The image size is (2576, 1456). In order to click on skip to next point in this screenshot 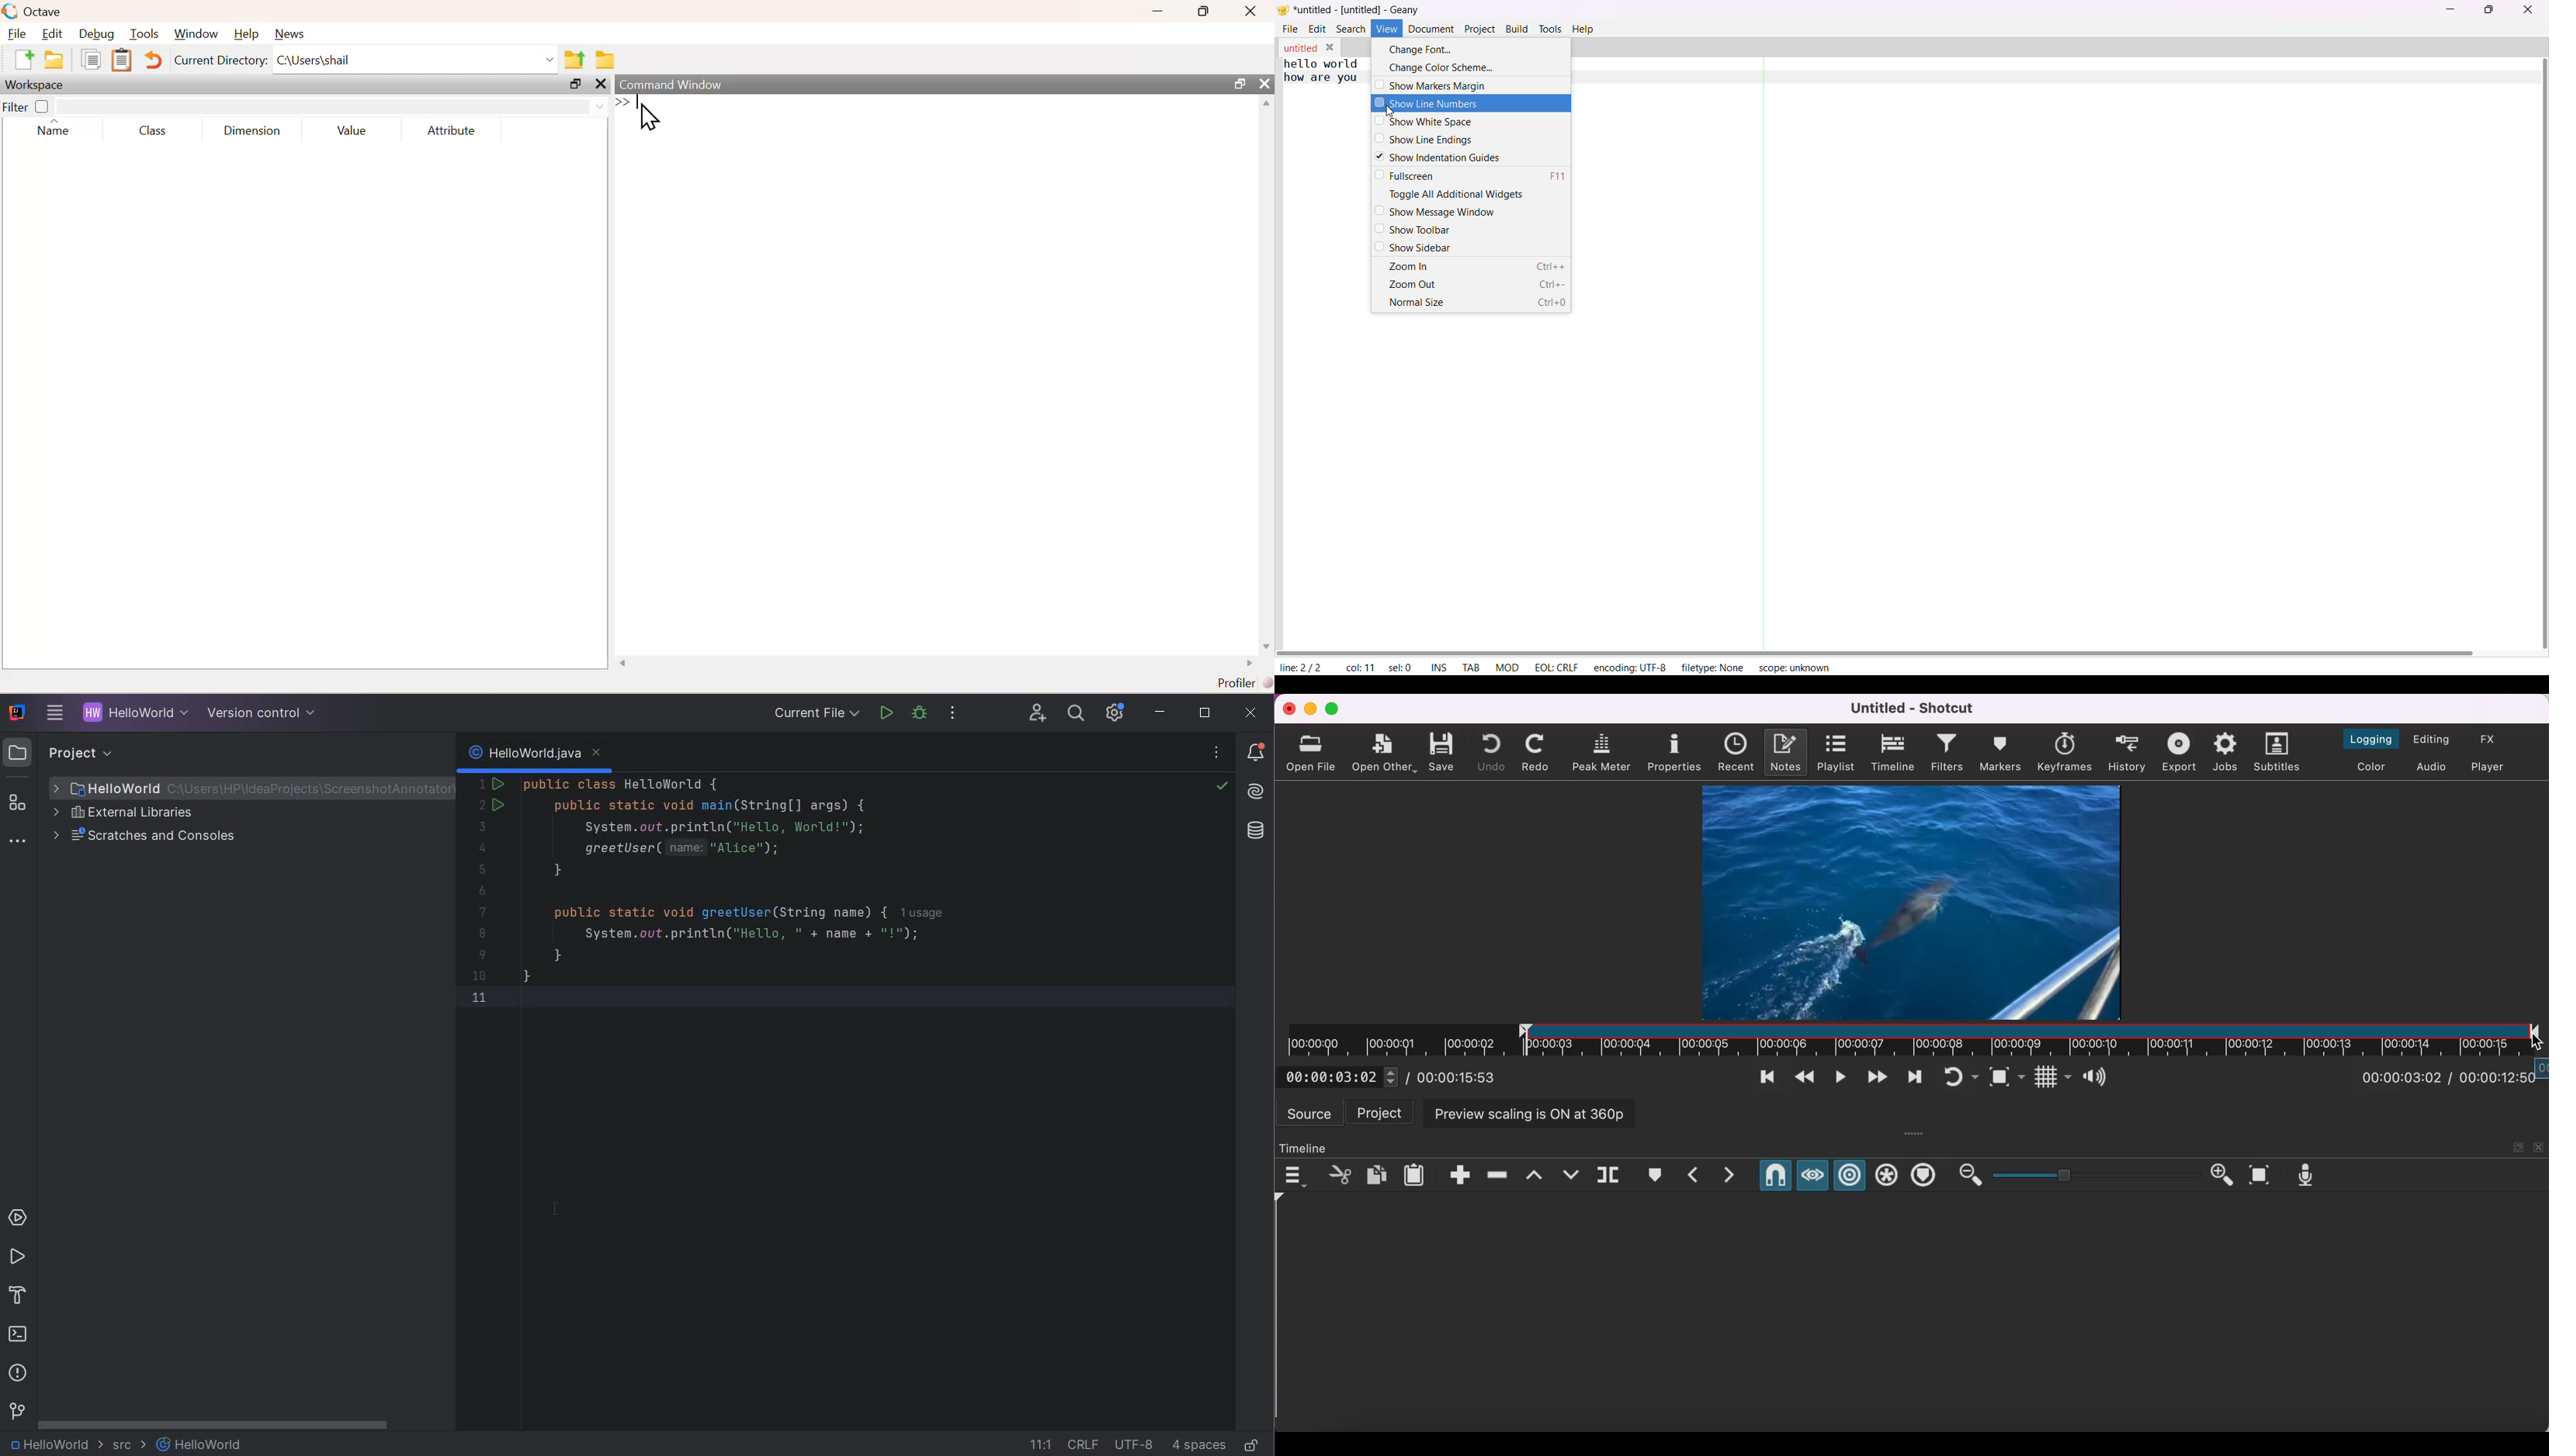, I will do `click(1914, 1077)`.